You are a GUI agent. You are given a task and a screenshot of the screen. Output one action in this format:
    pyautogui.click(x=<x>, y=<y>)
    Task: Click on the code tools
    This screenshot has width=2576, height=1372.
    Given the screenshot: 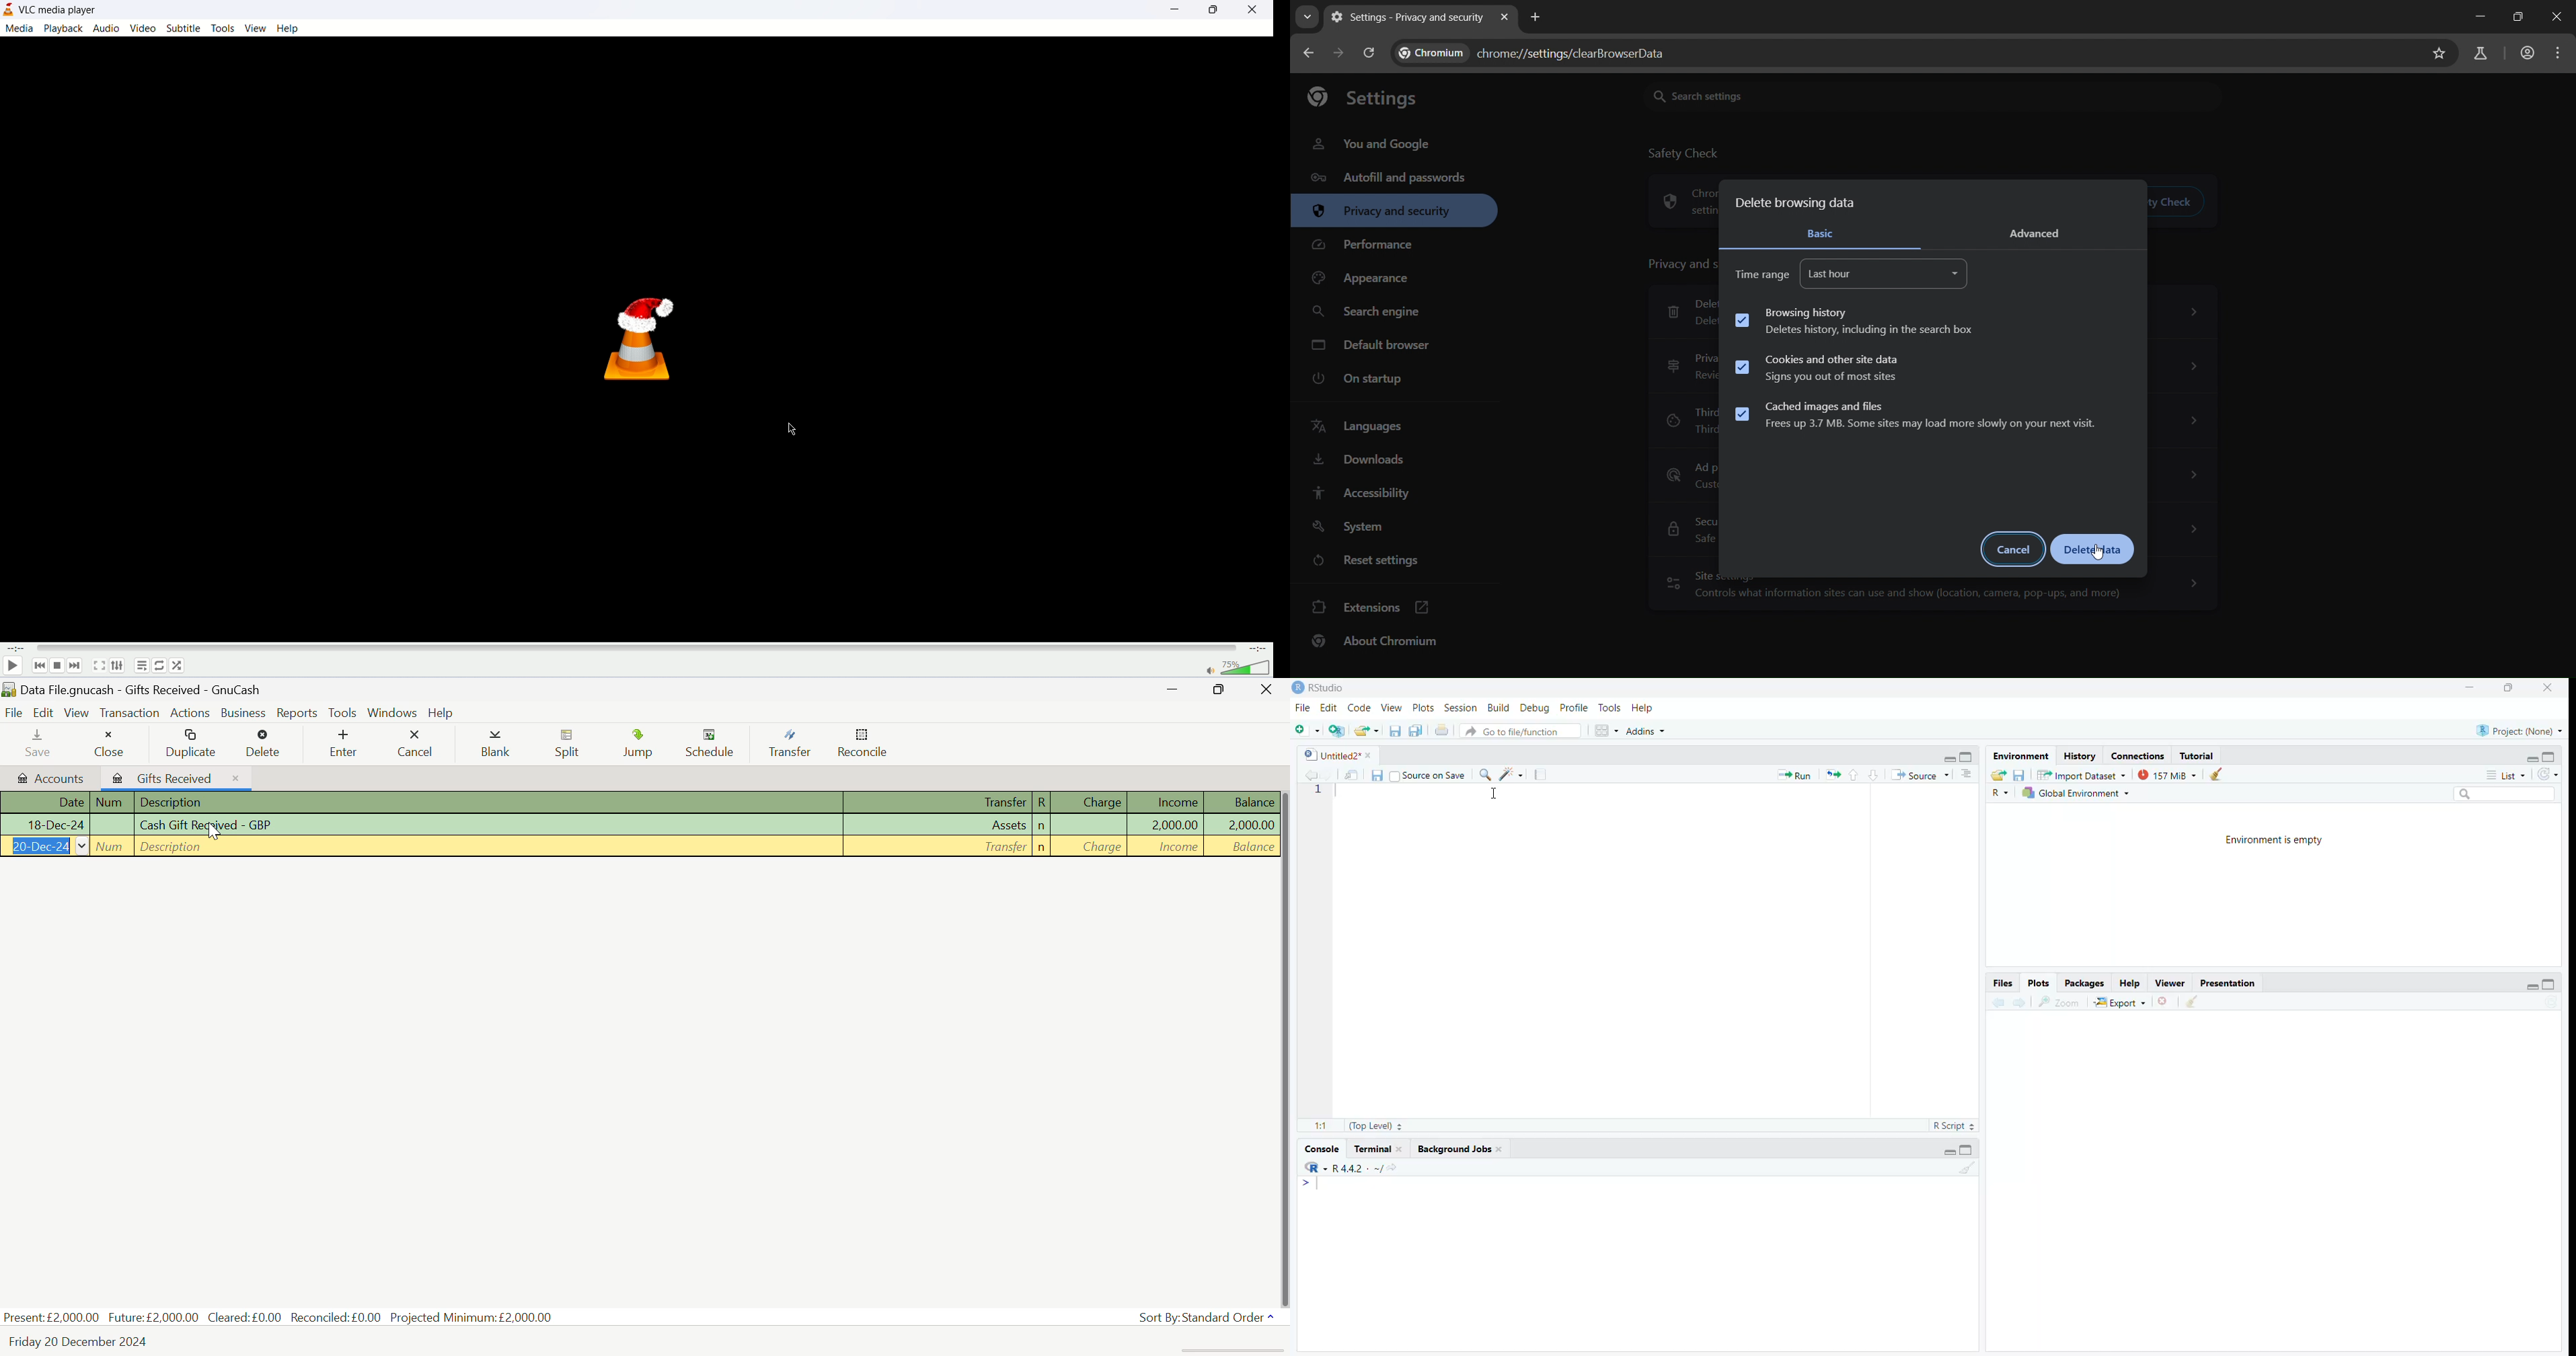 What is the action you would take?
    pyautogui.click(x=1511, y=774)
    